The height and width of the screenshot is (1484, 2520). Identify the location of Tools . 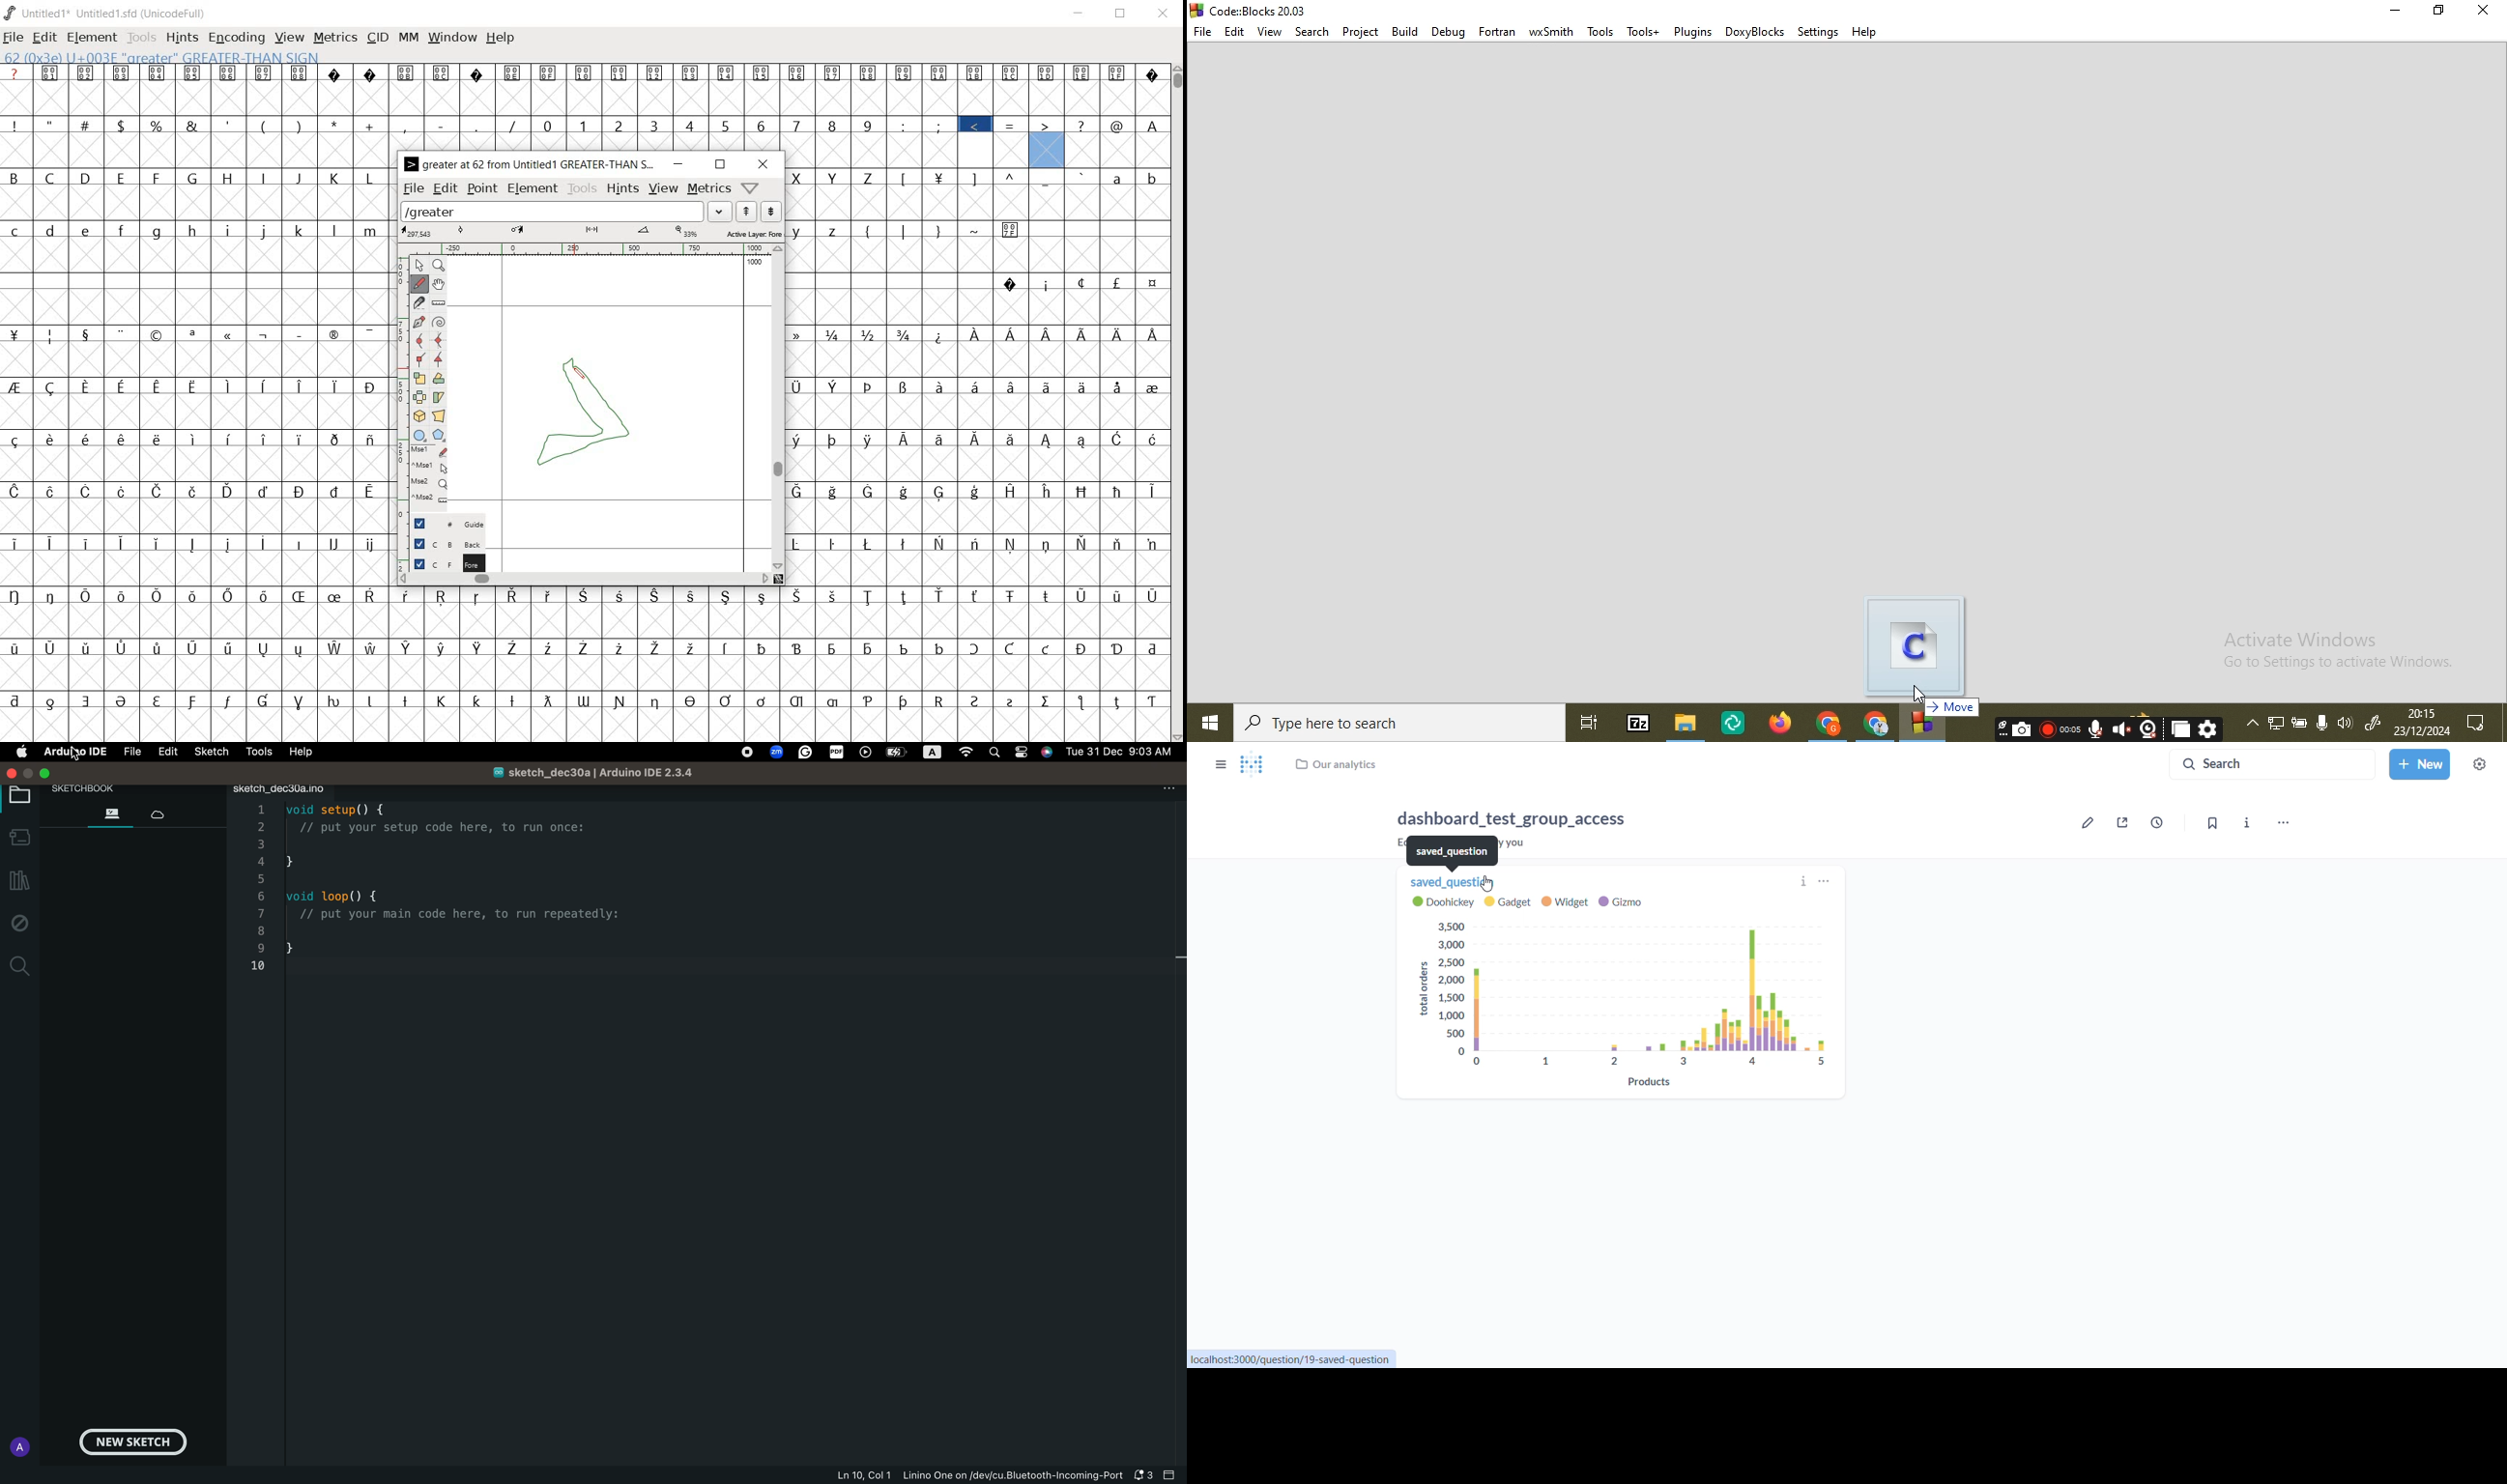
(1600, 33).